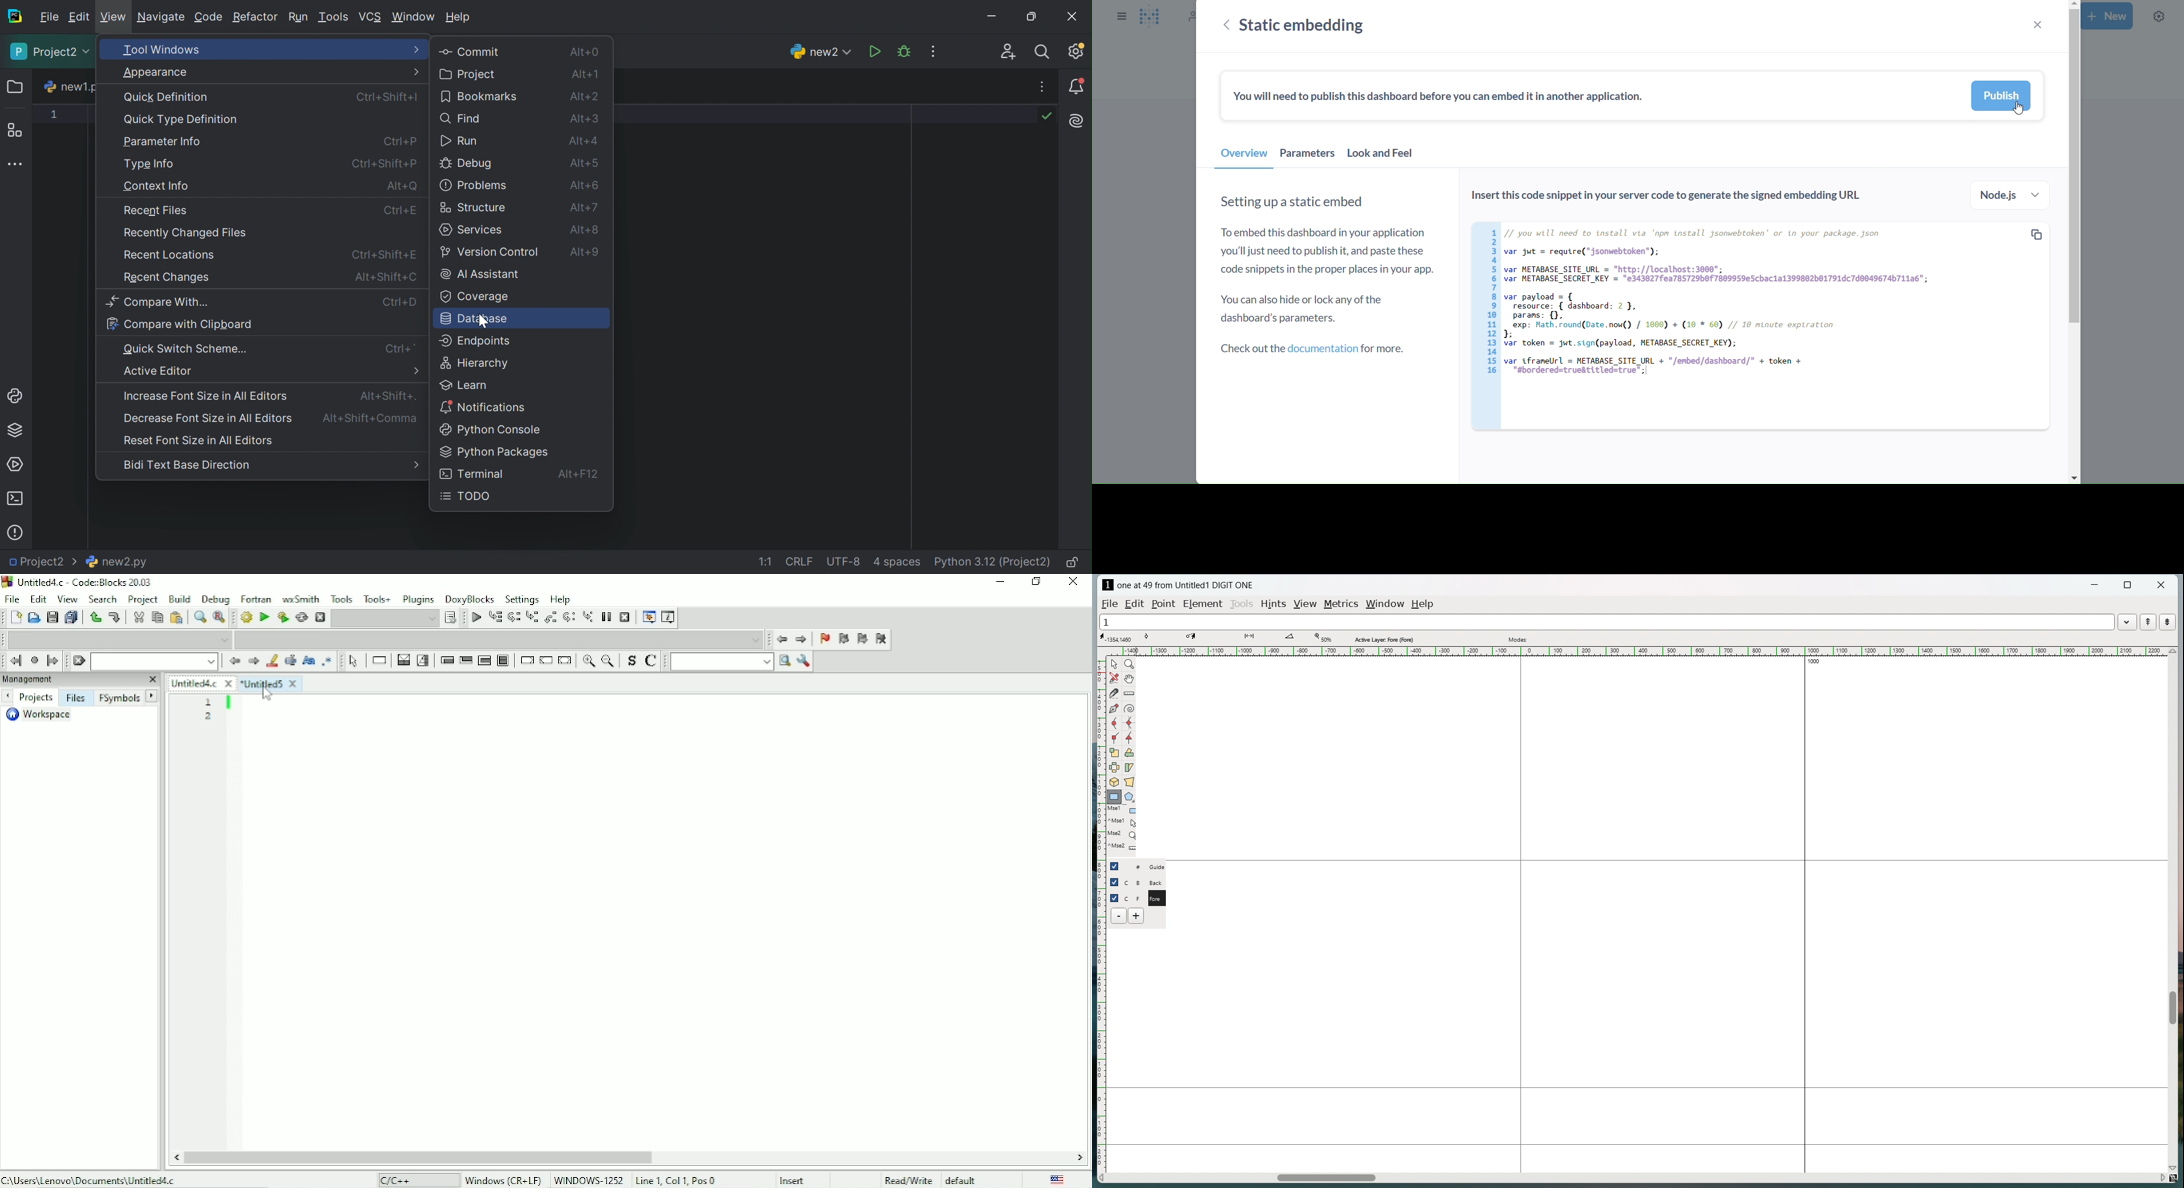 This screenshot has height=1204, width=2184. Describe the element at coordinates (15, 617) in the screenshot. I see `New file` at that location.